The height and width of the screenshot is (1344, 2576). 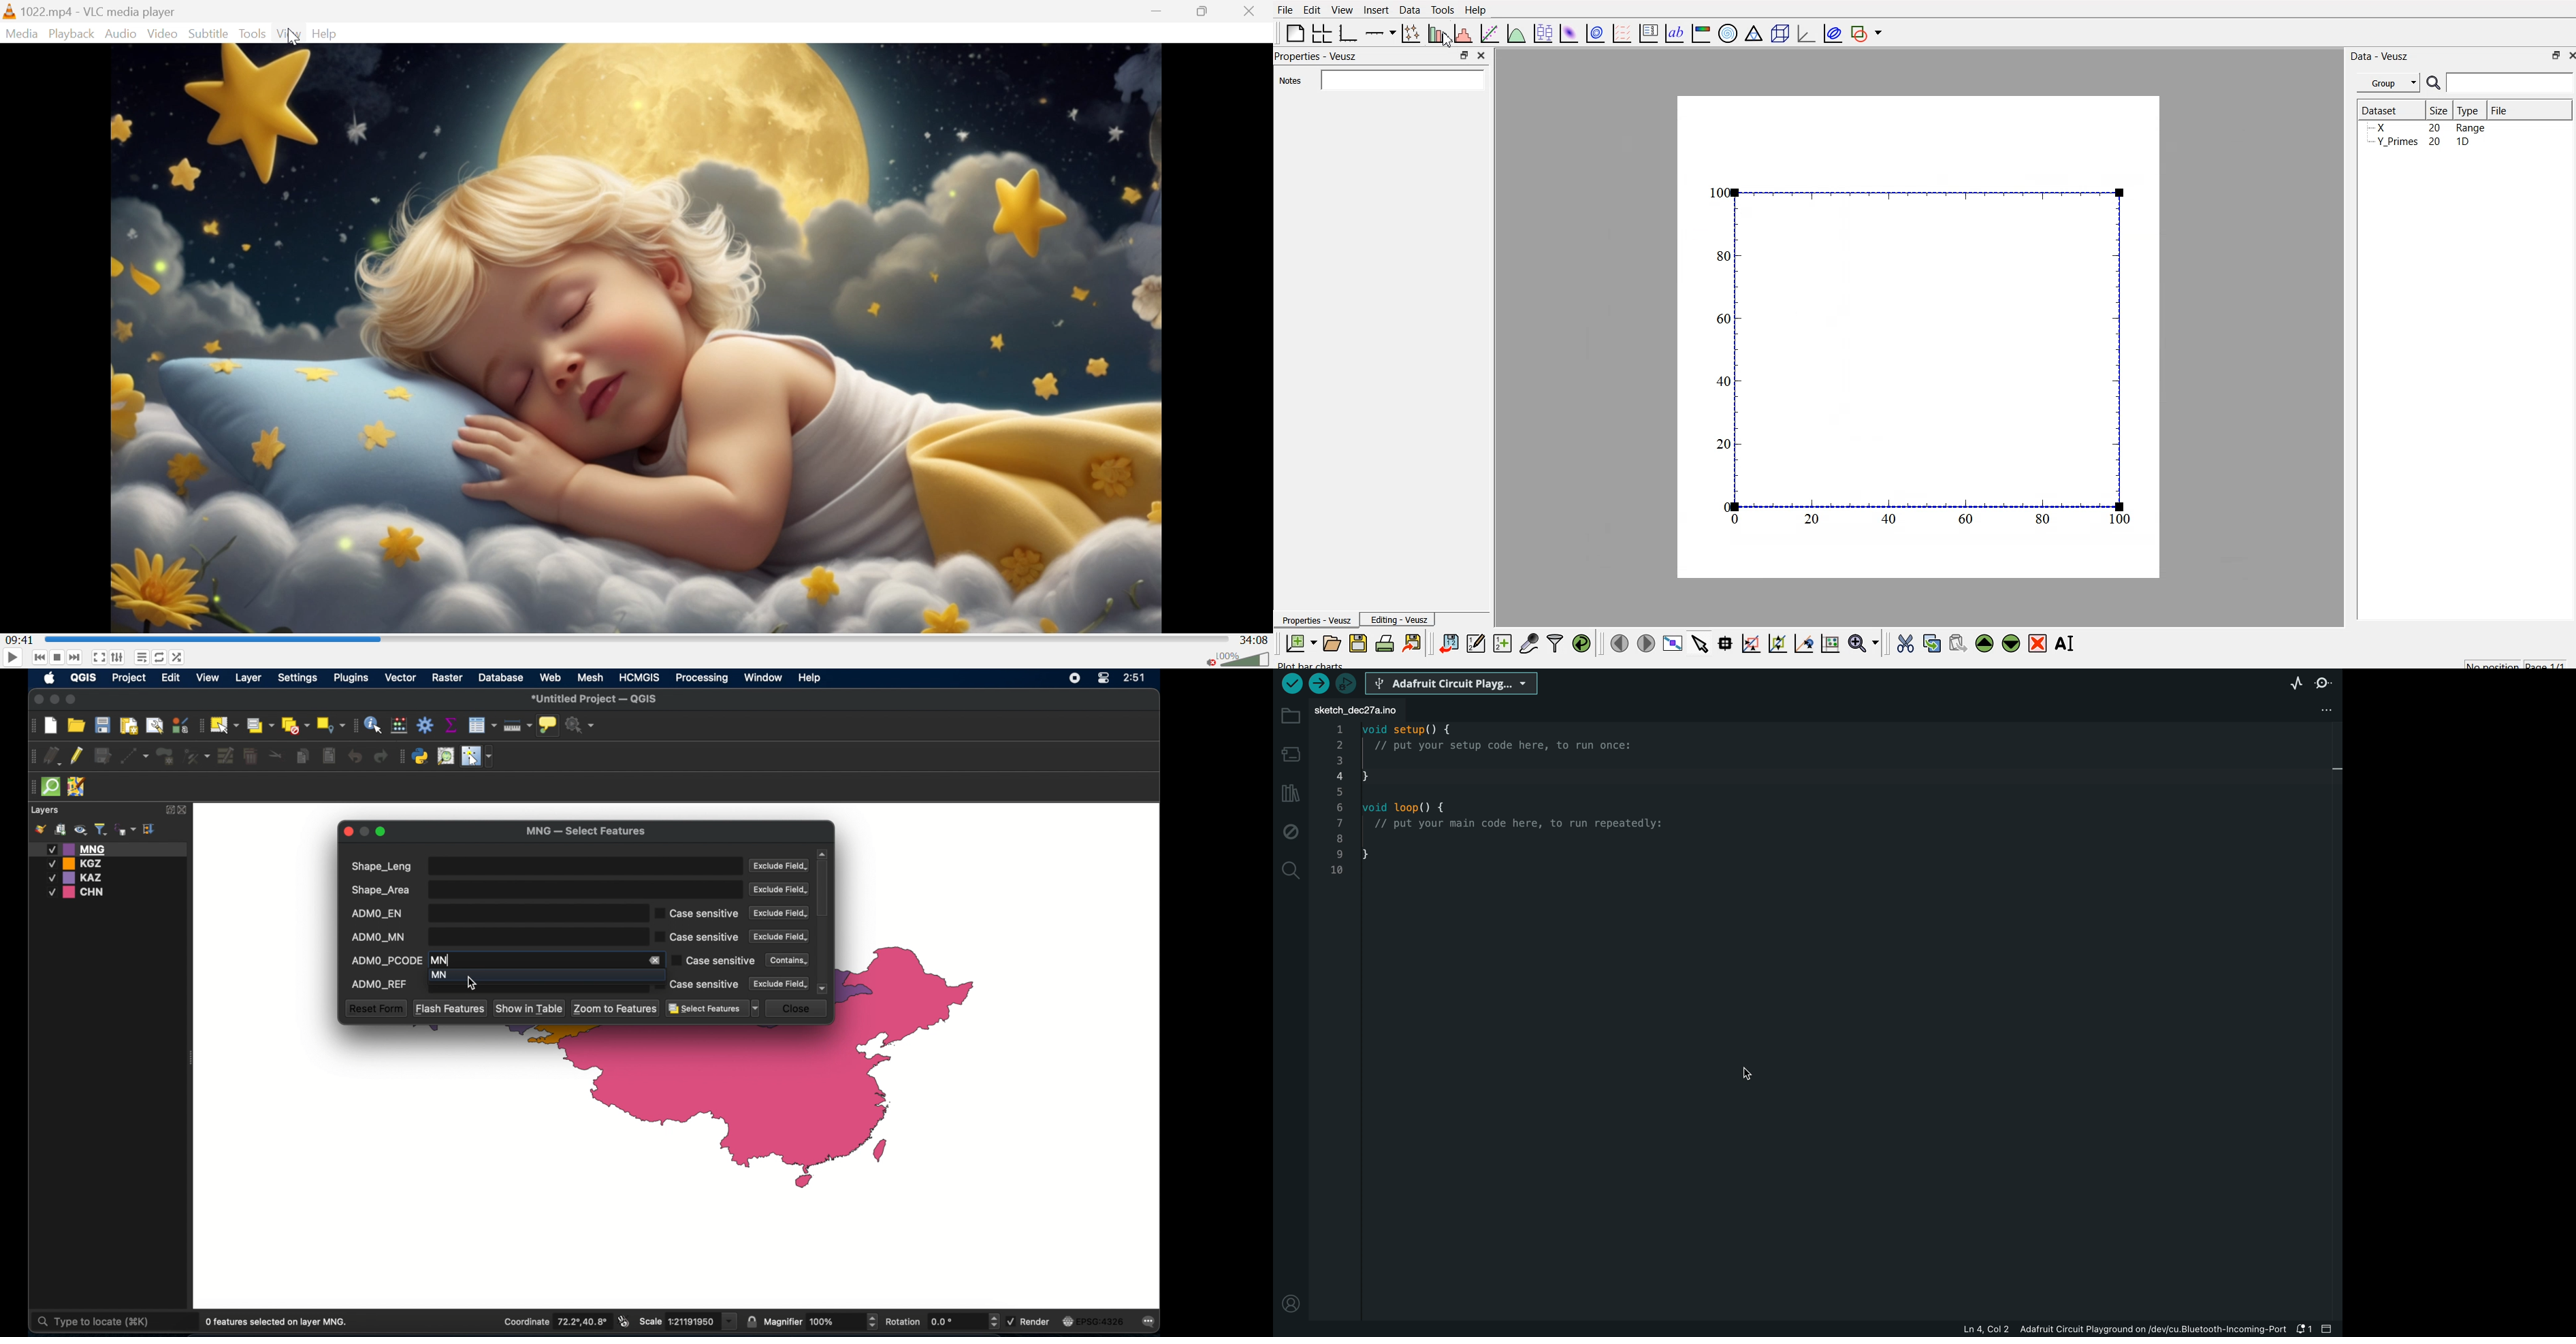 What do you see at coordinates (1134, 678) in the screenshot?
I see `2:51` at bounding box center [1134, 678].